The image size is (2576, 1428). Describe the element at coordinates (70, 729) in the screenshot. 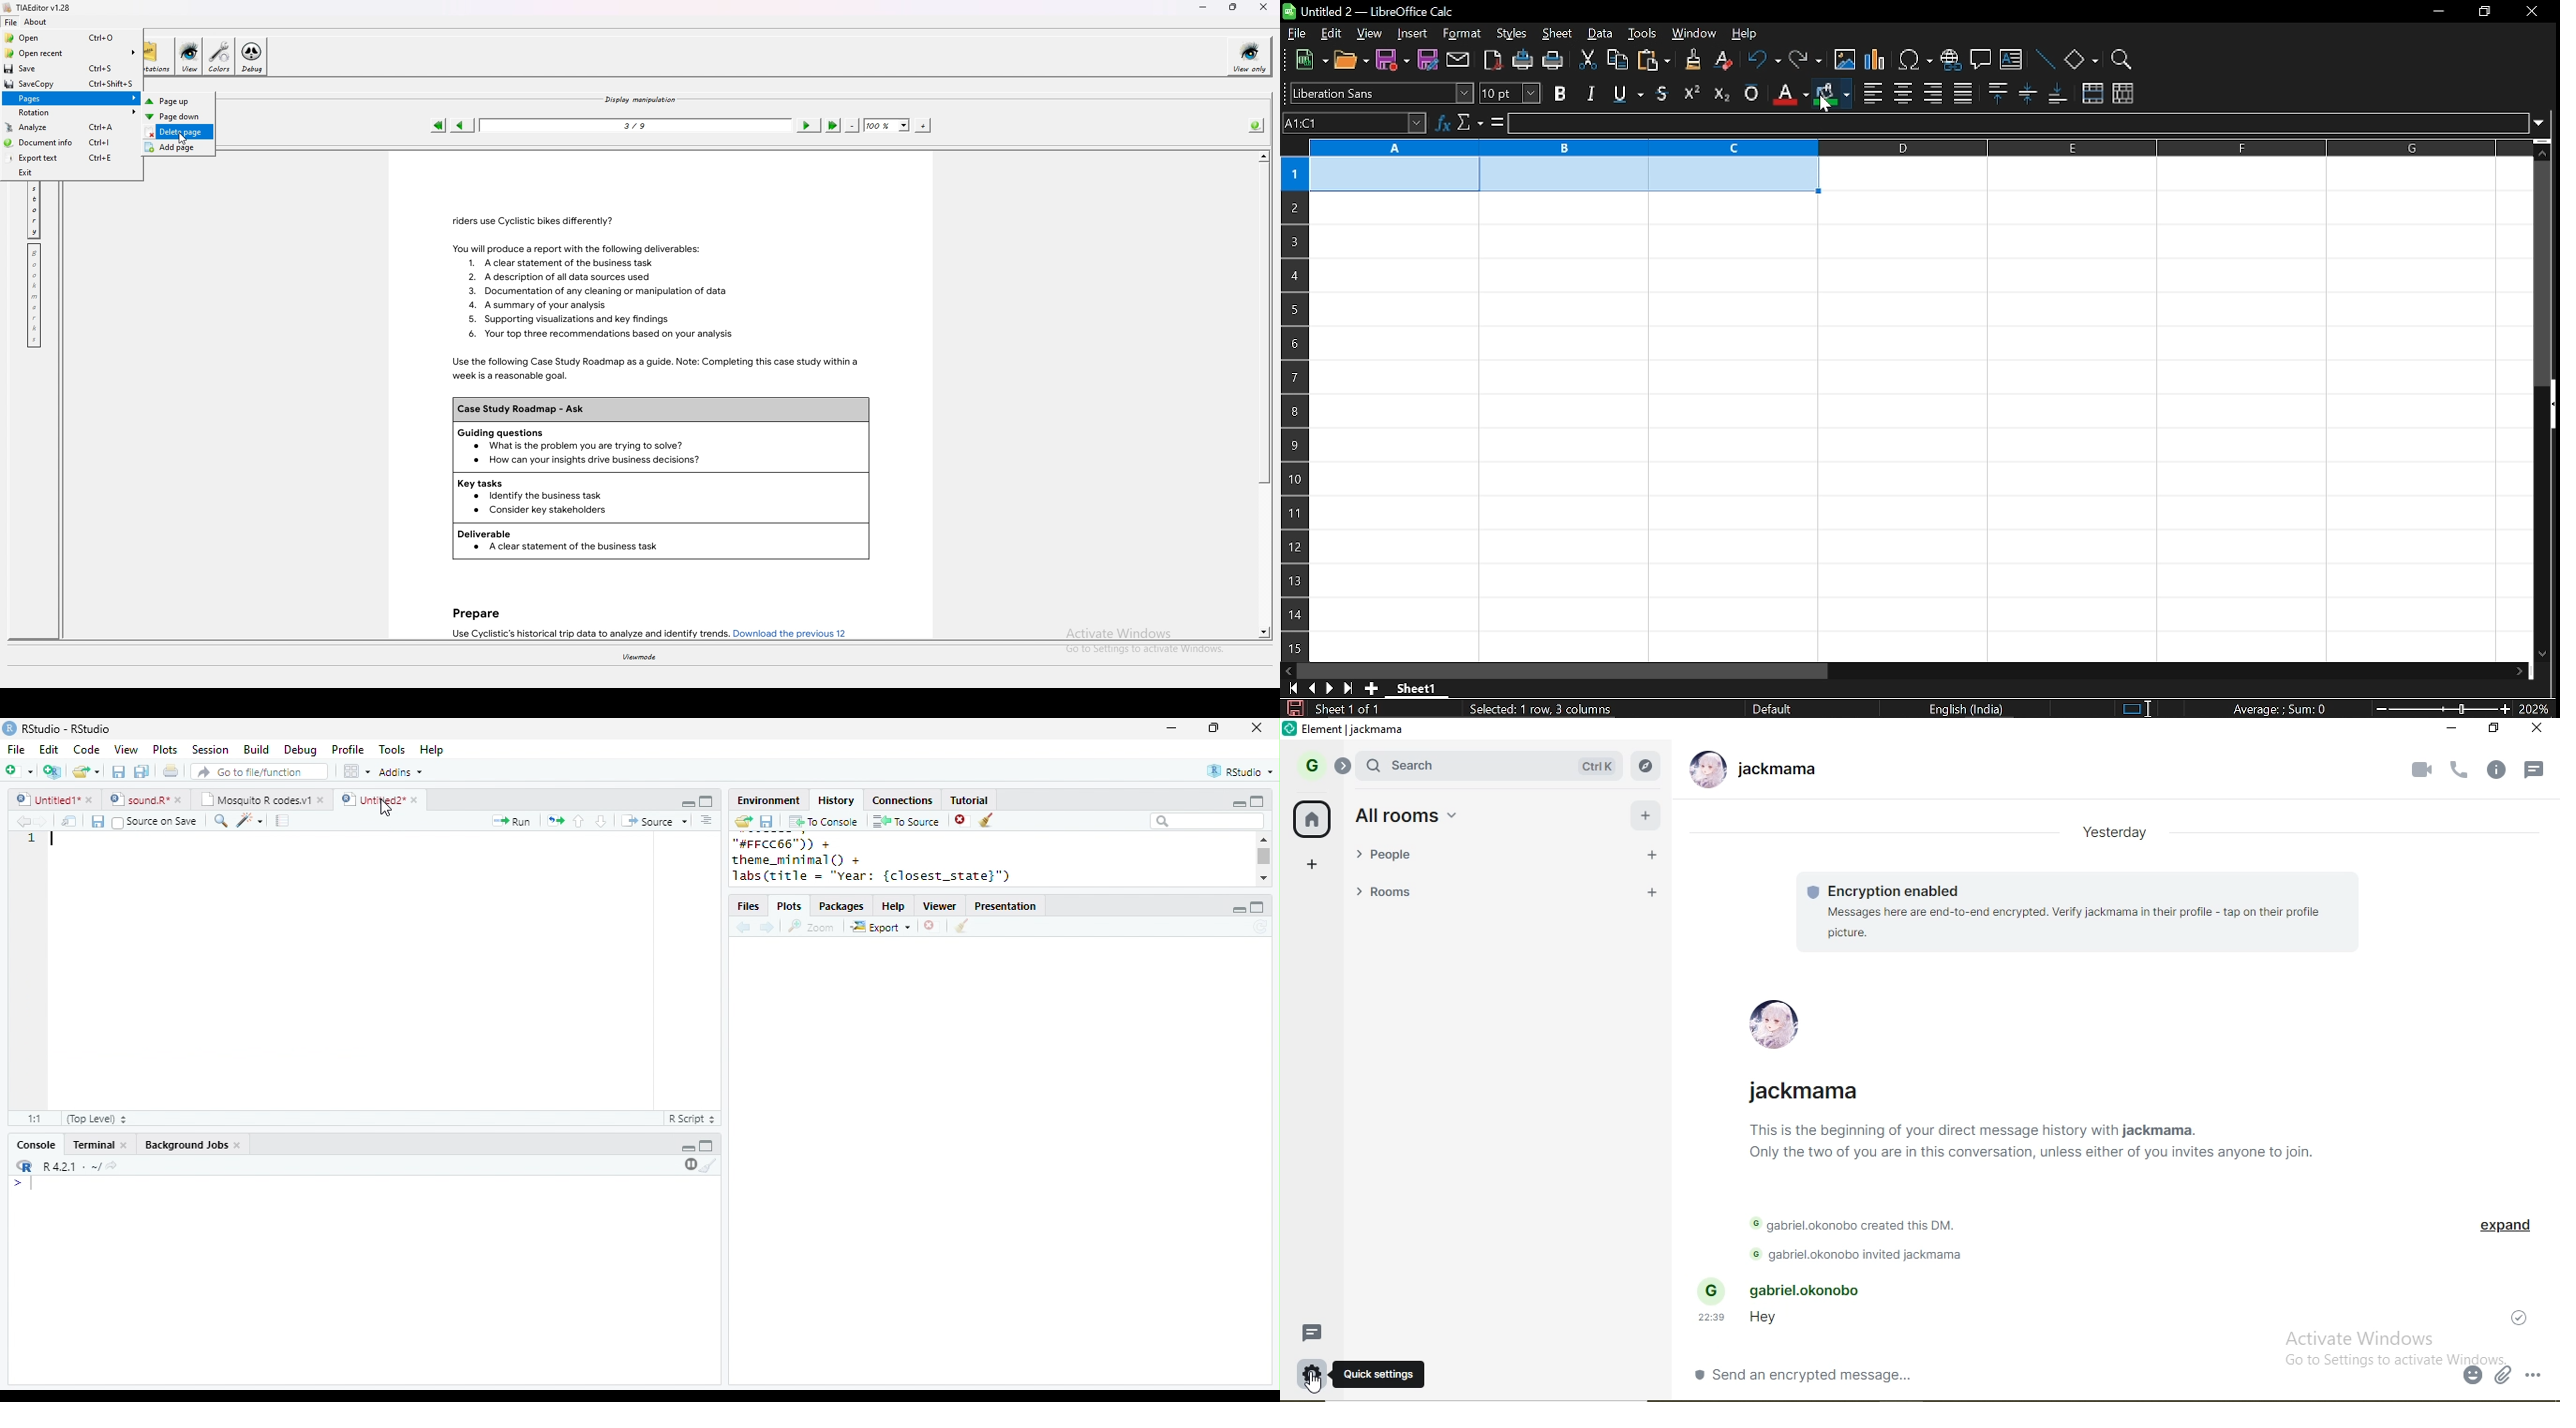

I see `RStudio-RStudio` at that location.